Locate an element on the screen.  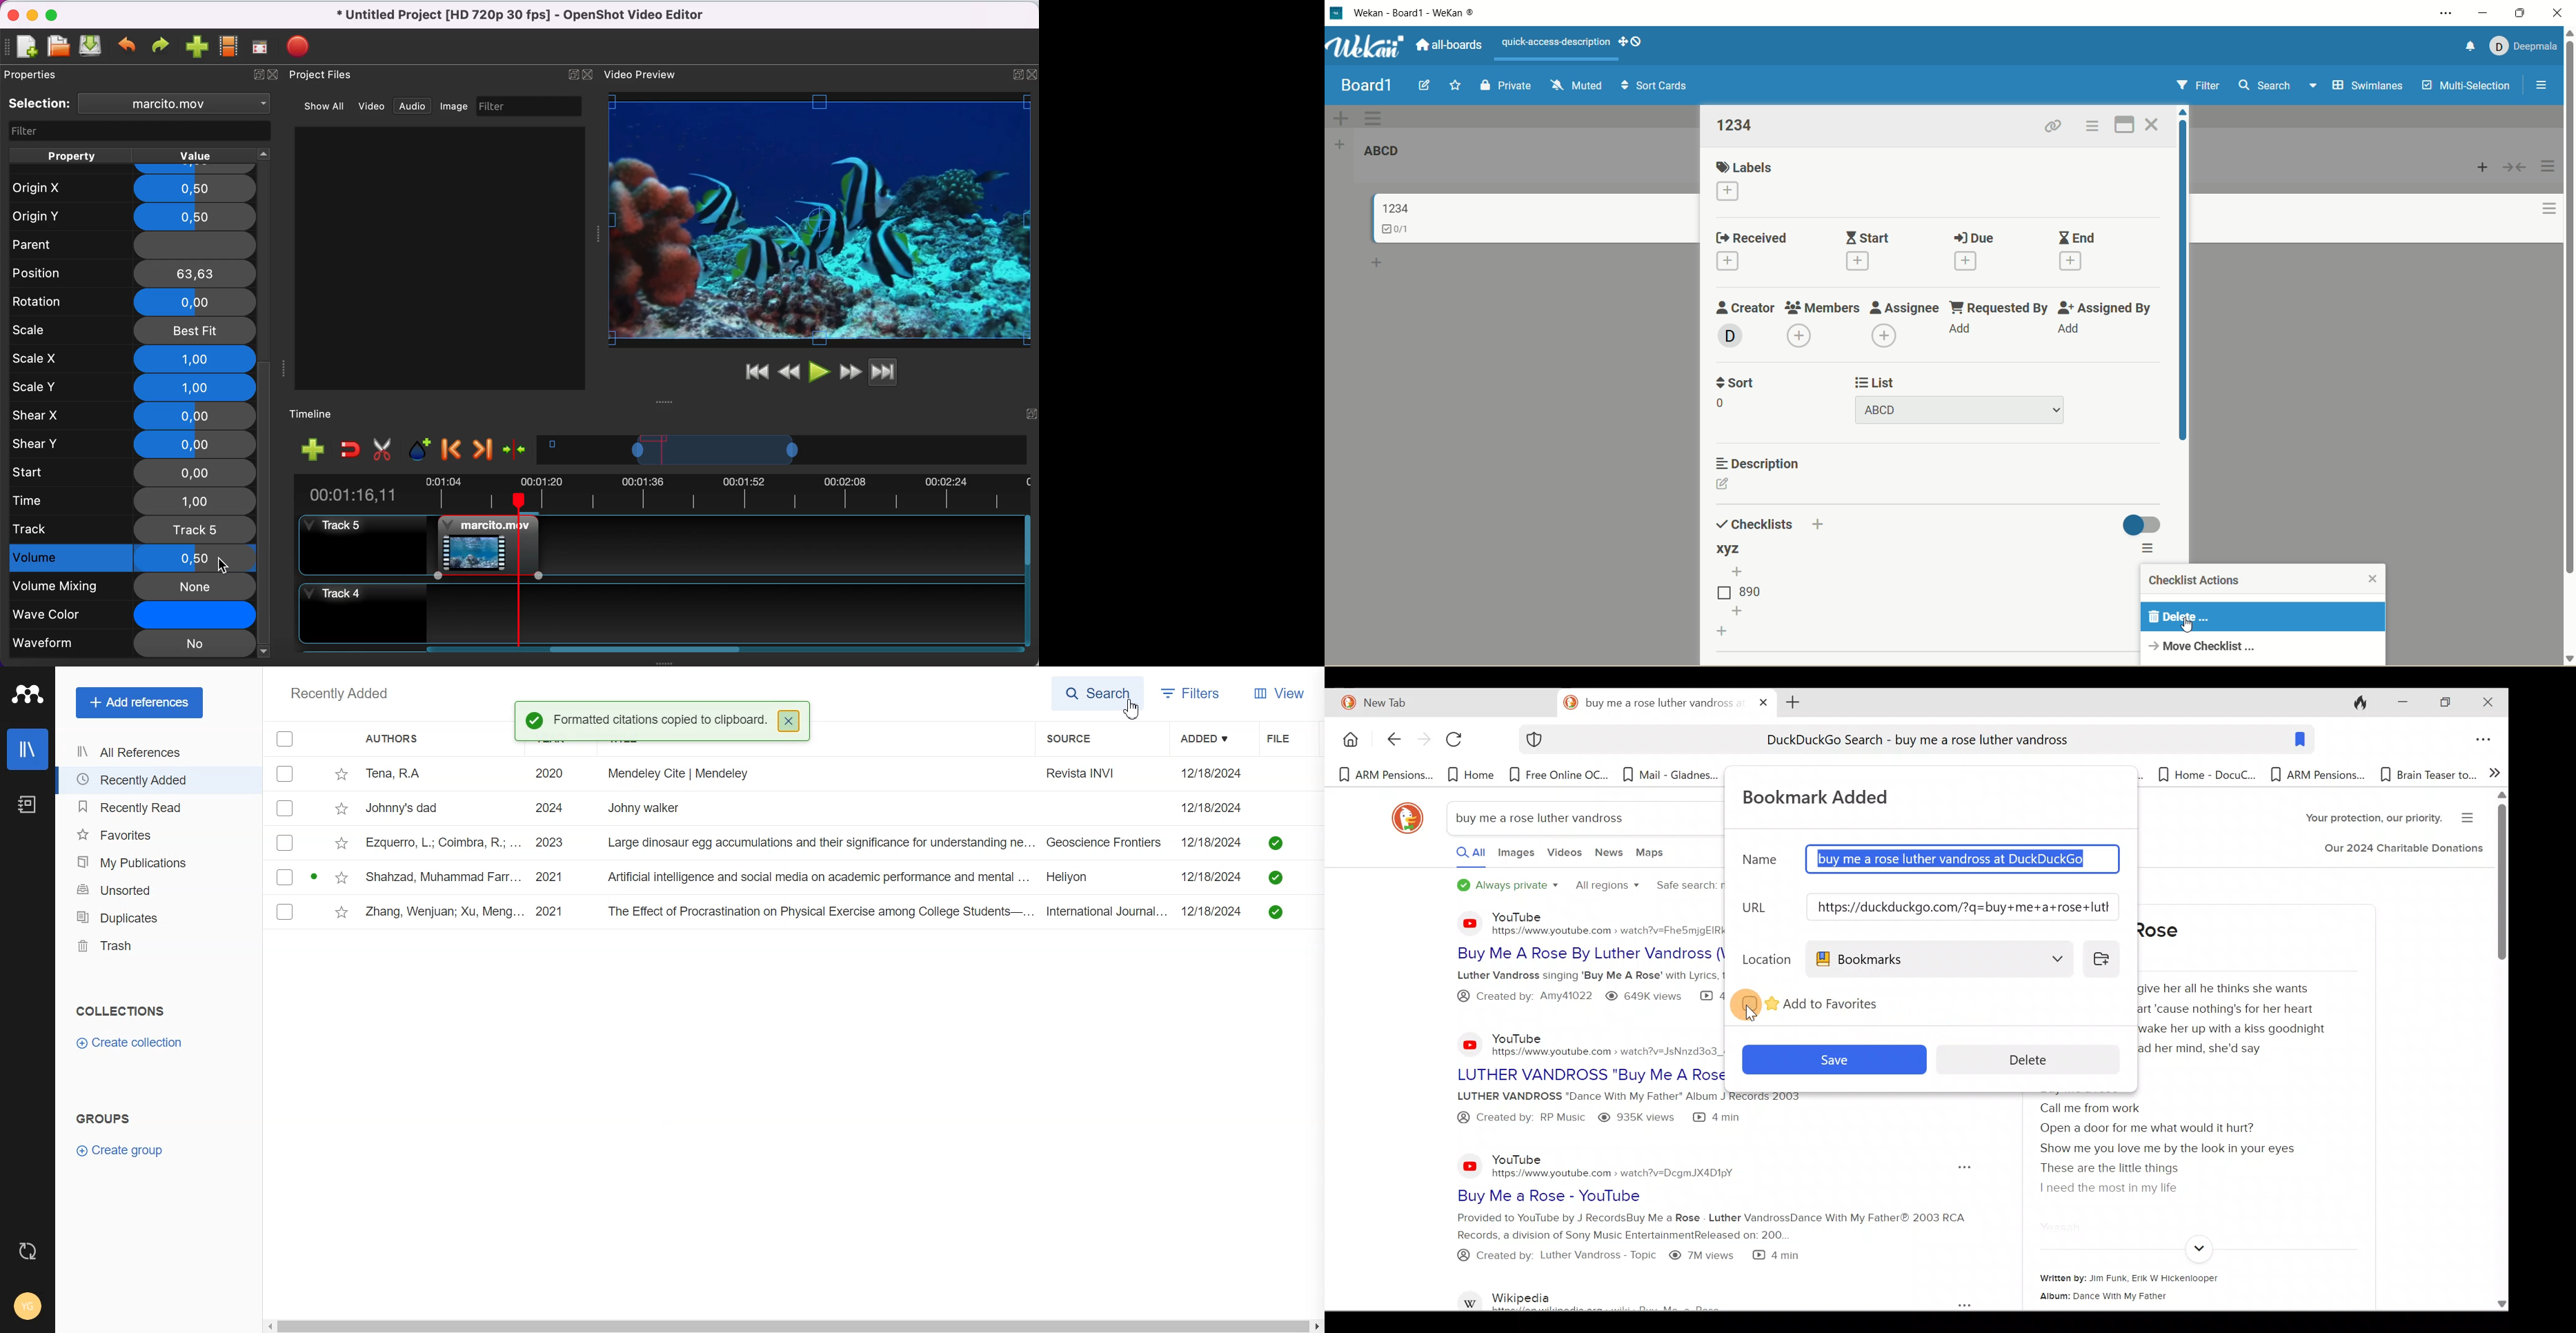
time duration is located at coordinates (659, 493).